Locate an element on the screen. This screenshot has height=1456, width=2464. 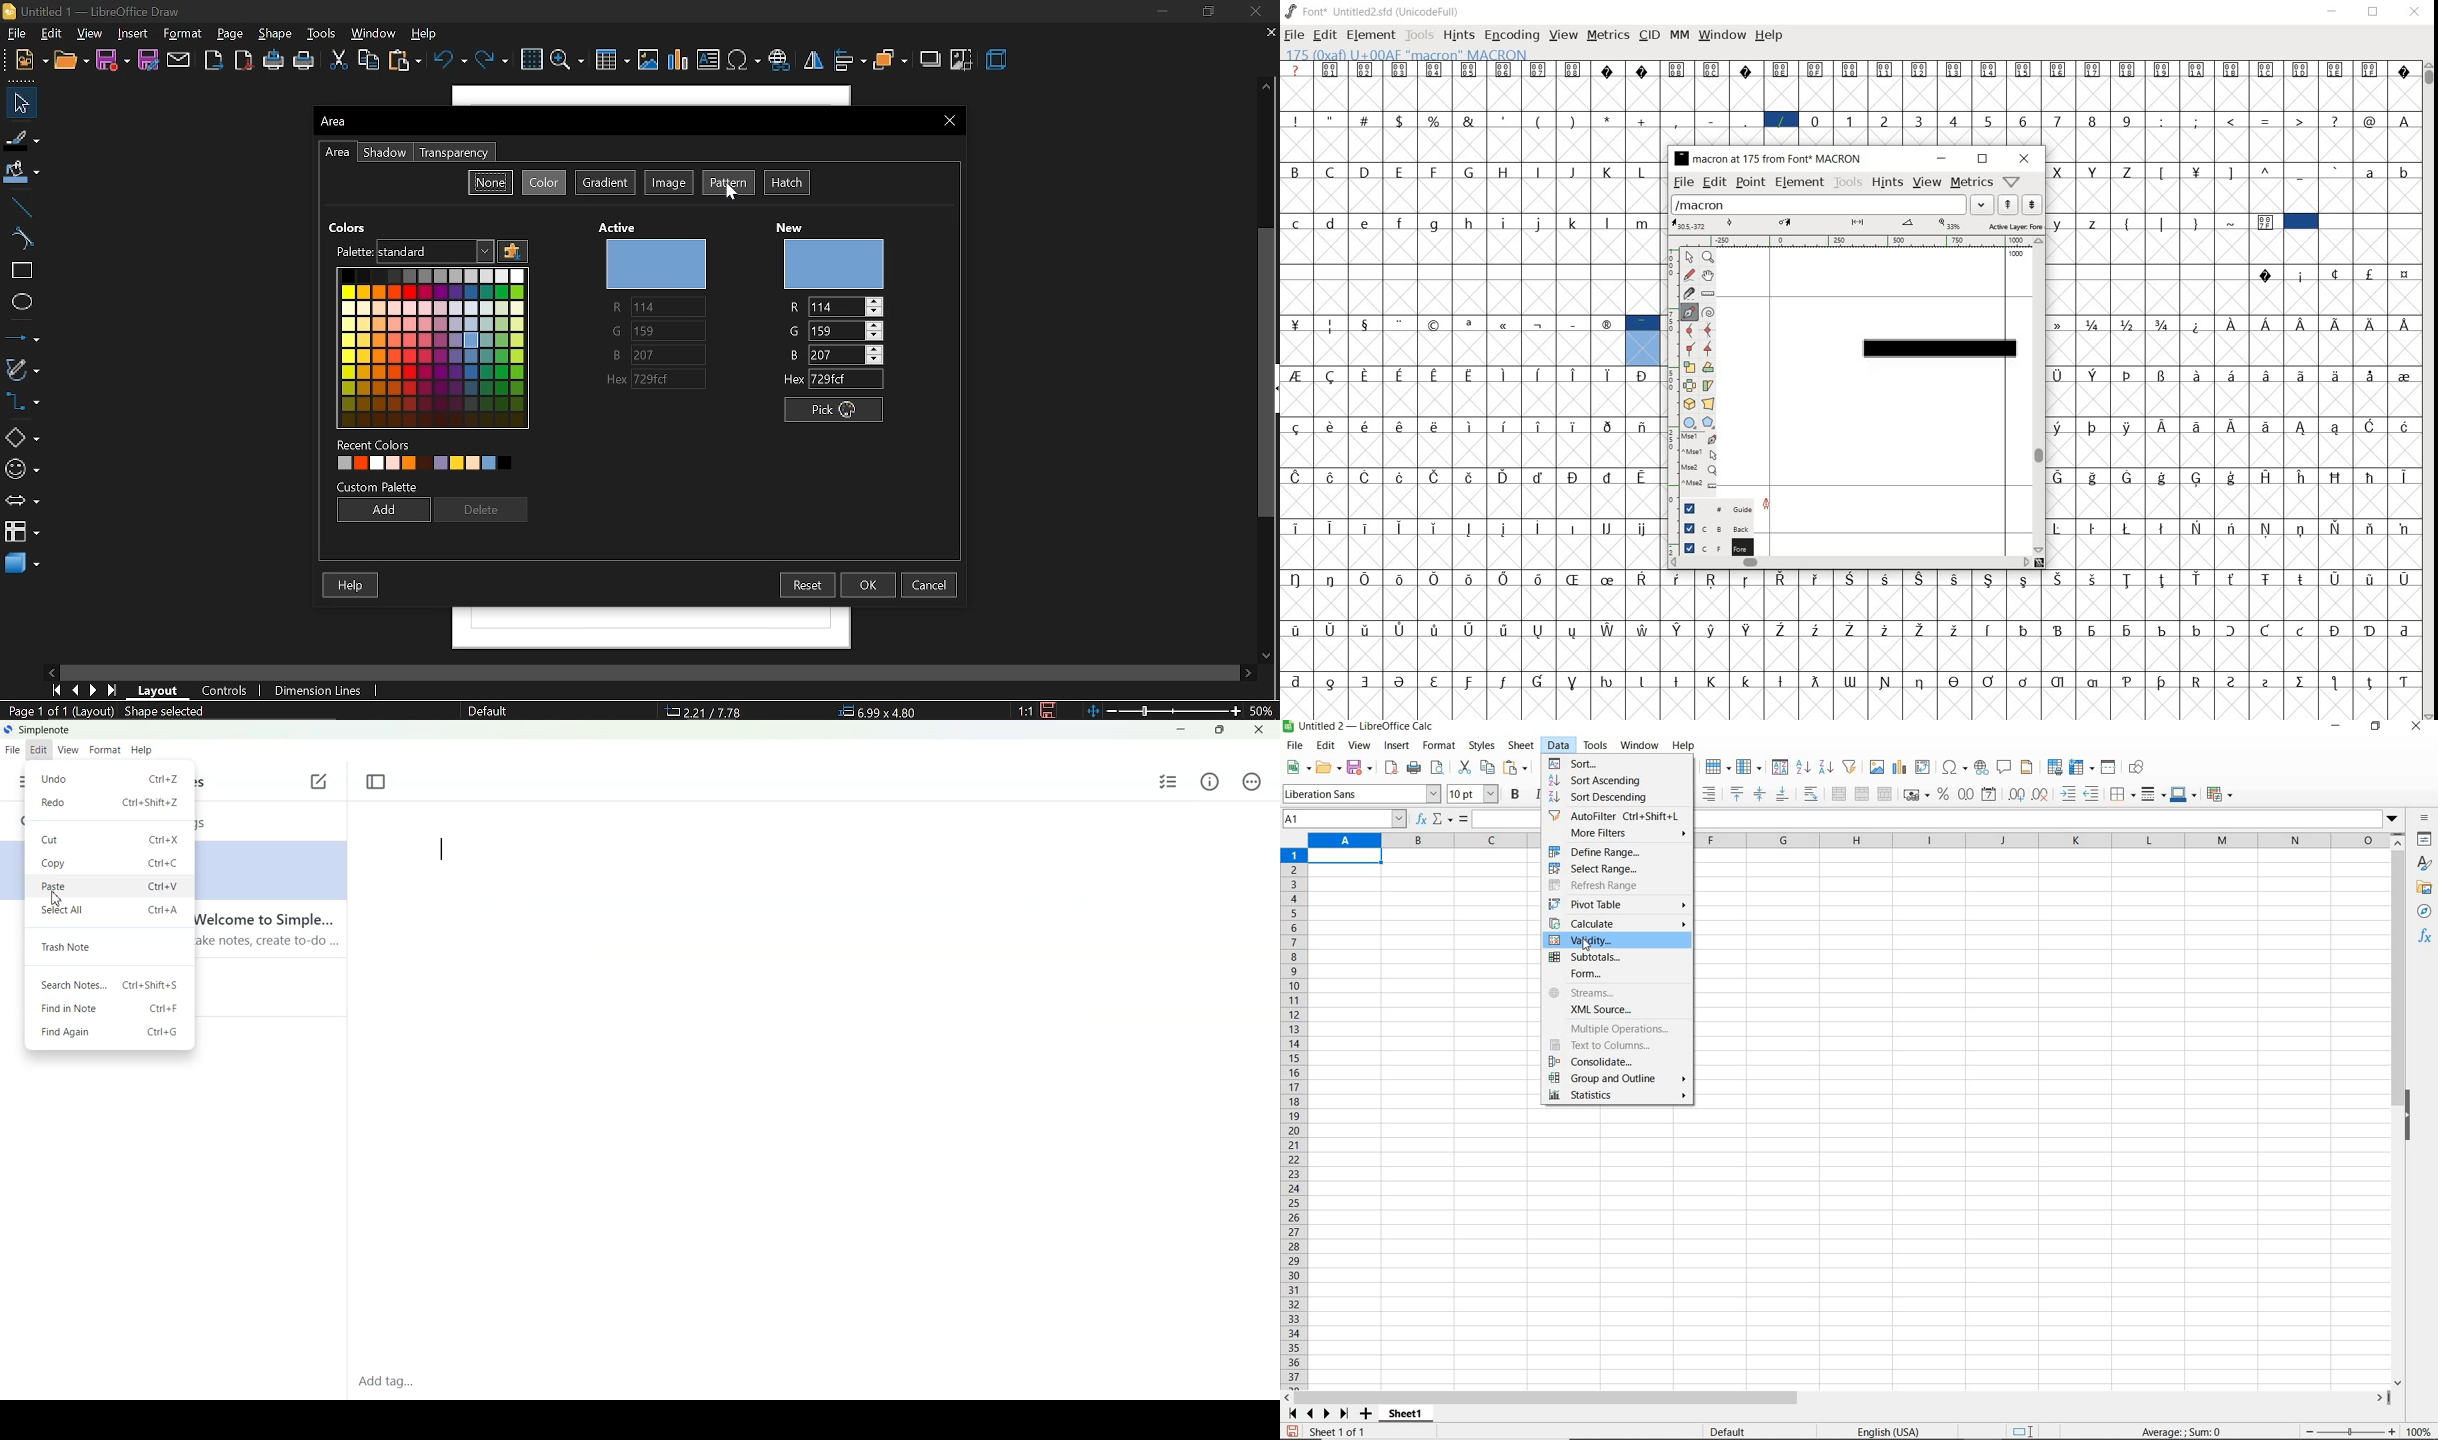
Hex is located at coordinates (605, 378).